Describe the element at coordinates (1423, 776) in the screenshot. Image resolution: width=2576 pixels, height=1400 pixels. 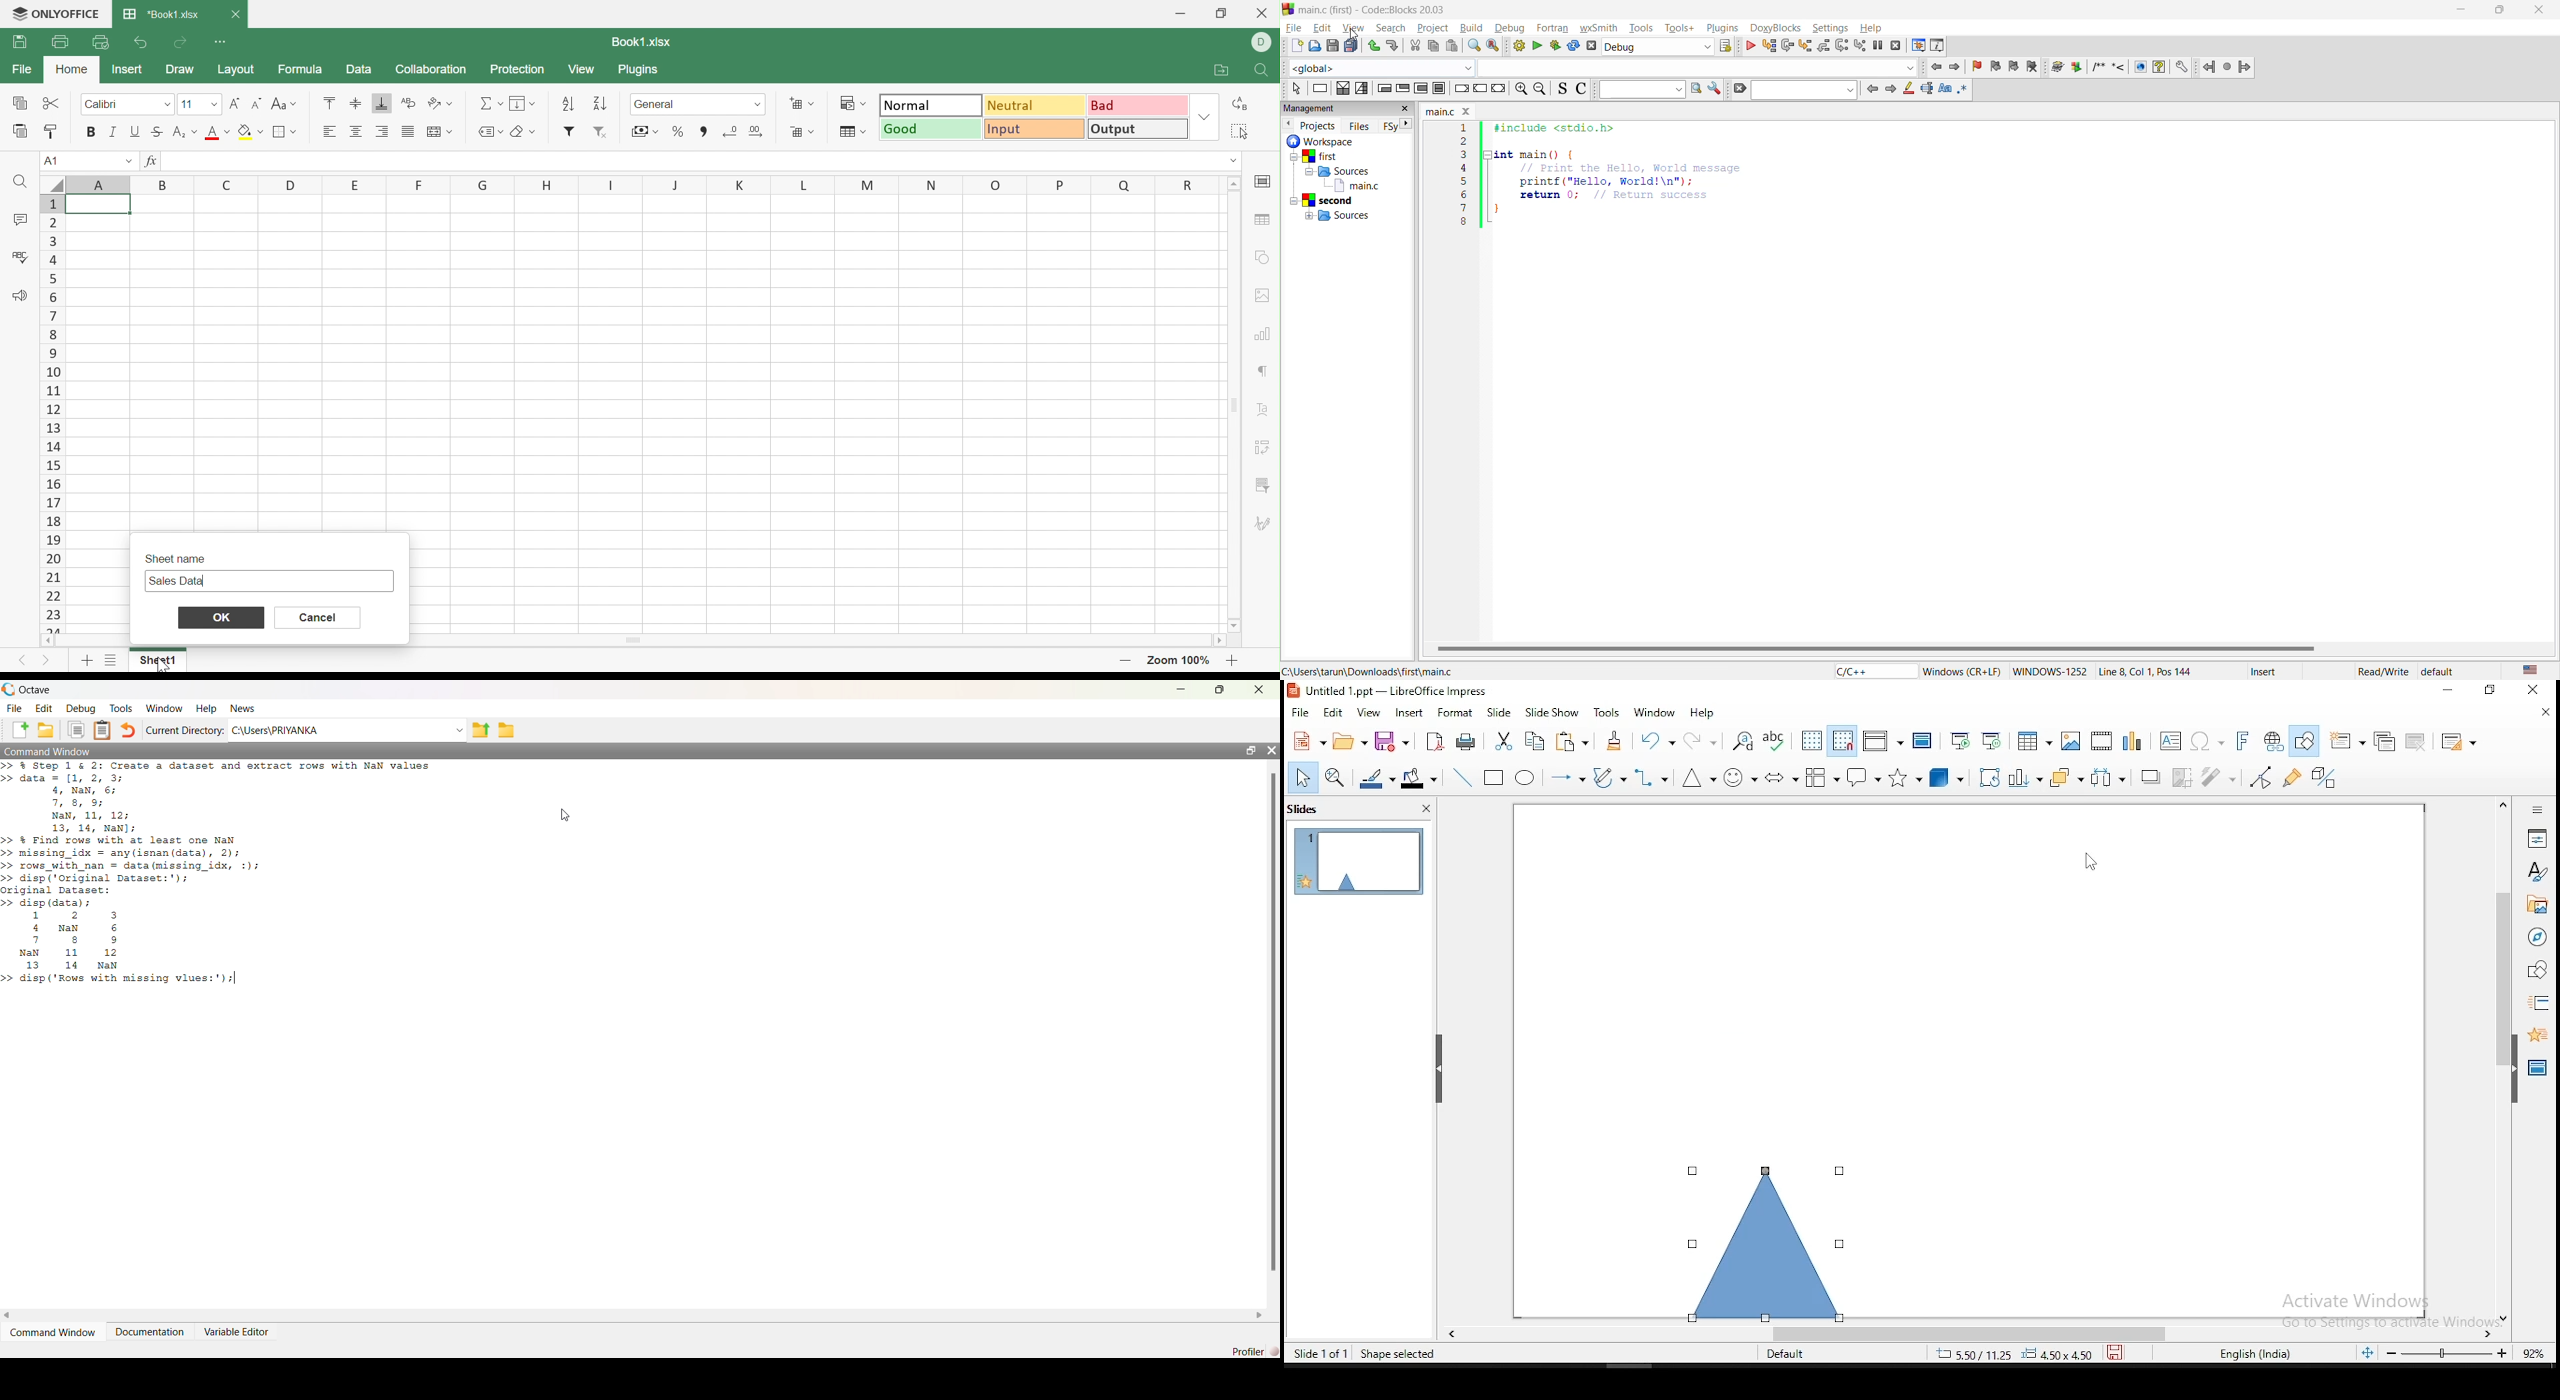
I see `fill color` at that location.